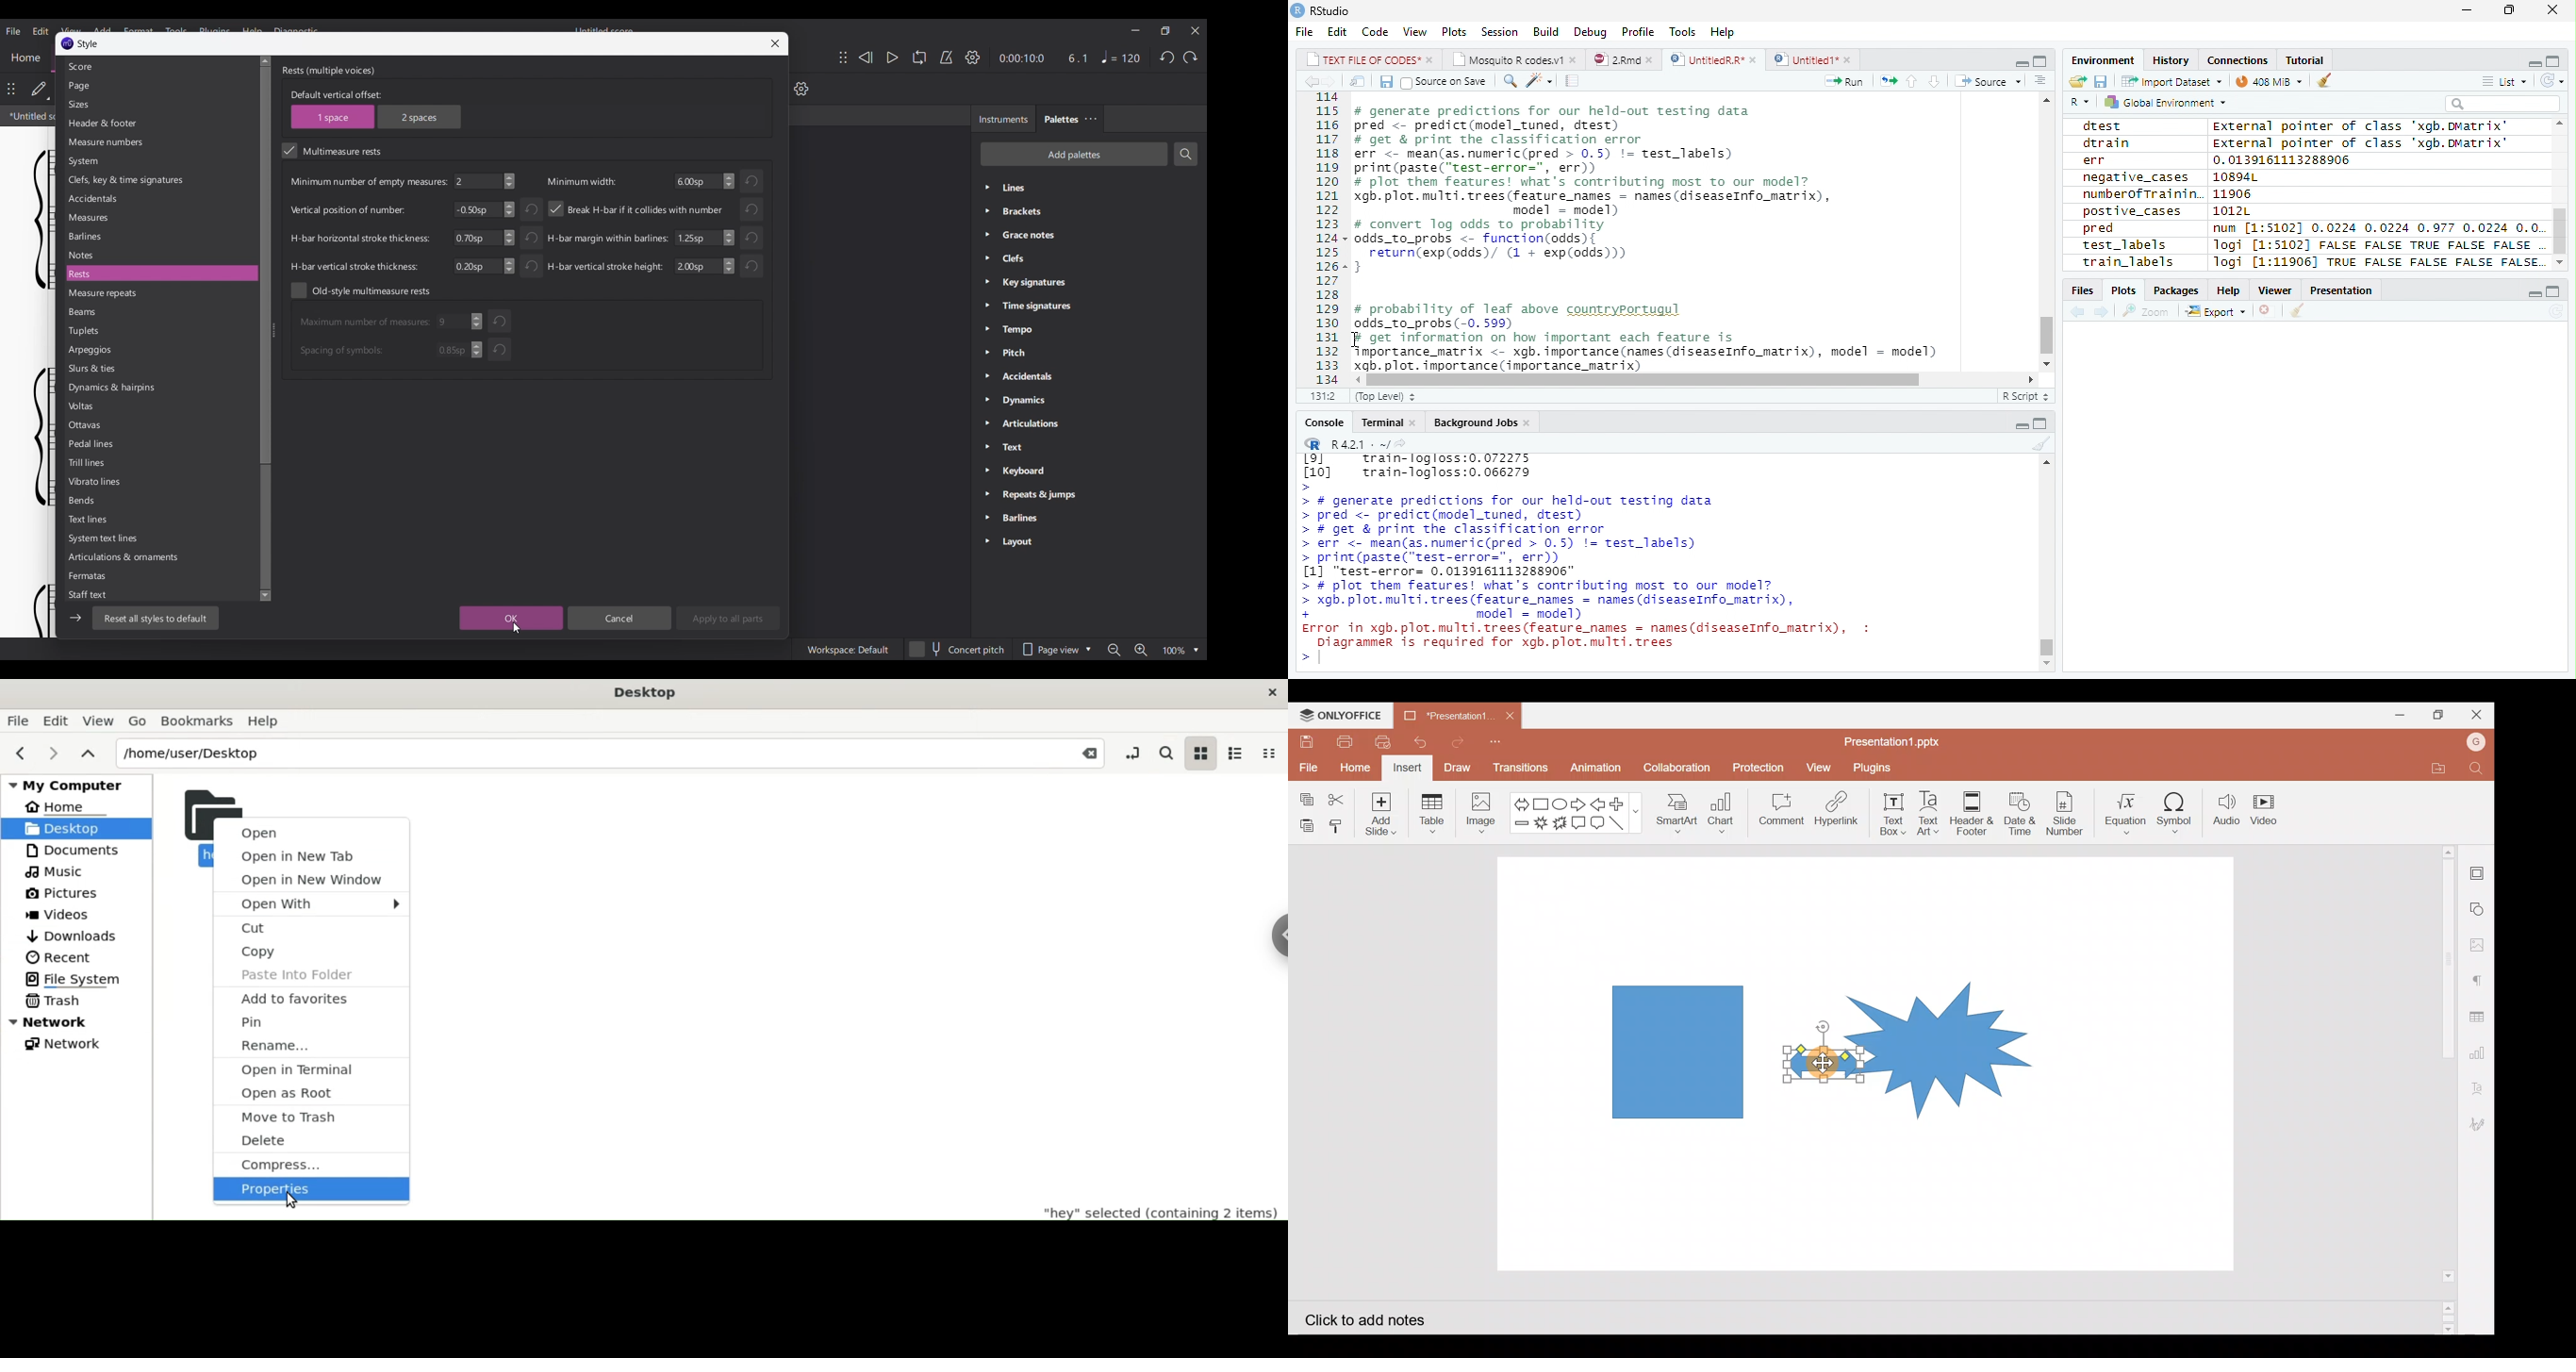 Image resolution: width=2576 pixels, height=1372 pixels. What do you see at coordinates (2365, 124) in the screenshot?
I see `external pointer of class 'xagb.DMatrix'` at bounding box center [2365, 124].